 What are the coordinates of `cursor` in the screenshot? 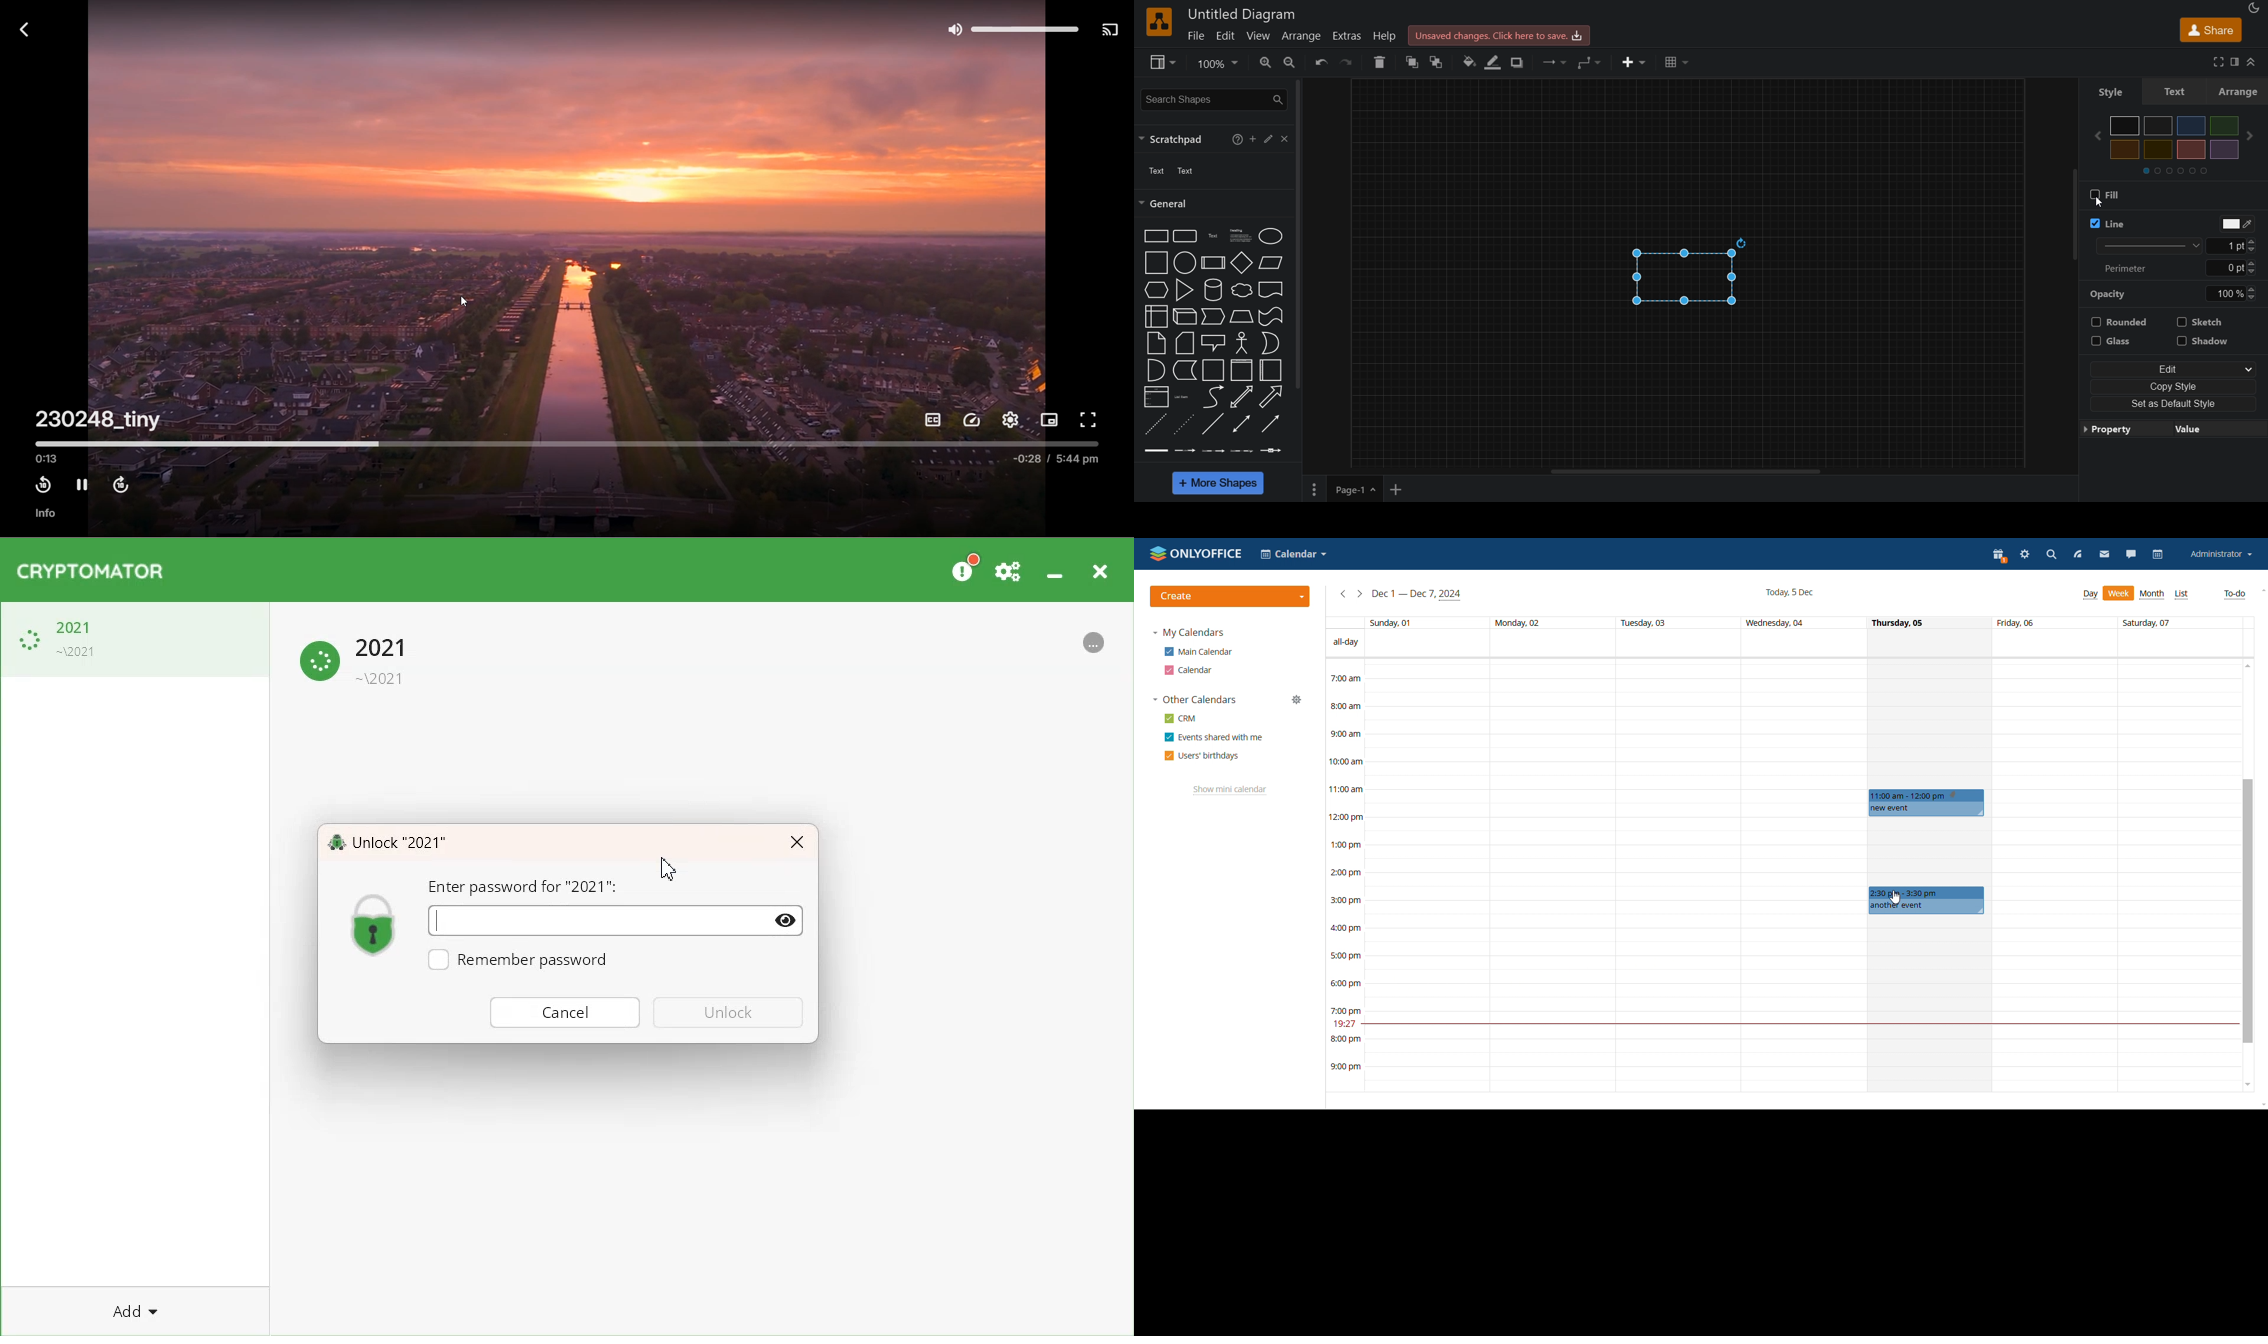 It's located at (1894, 898).